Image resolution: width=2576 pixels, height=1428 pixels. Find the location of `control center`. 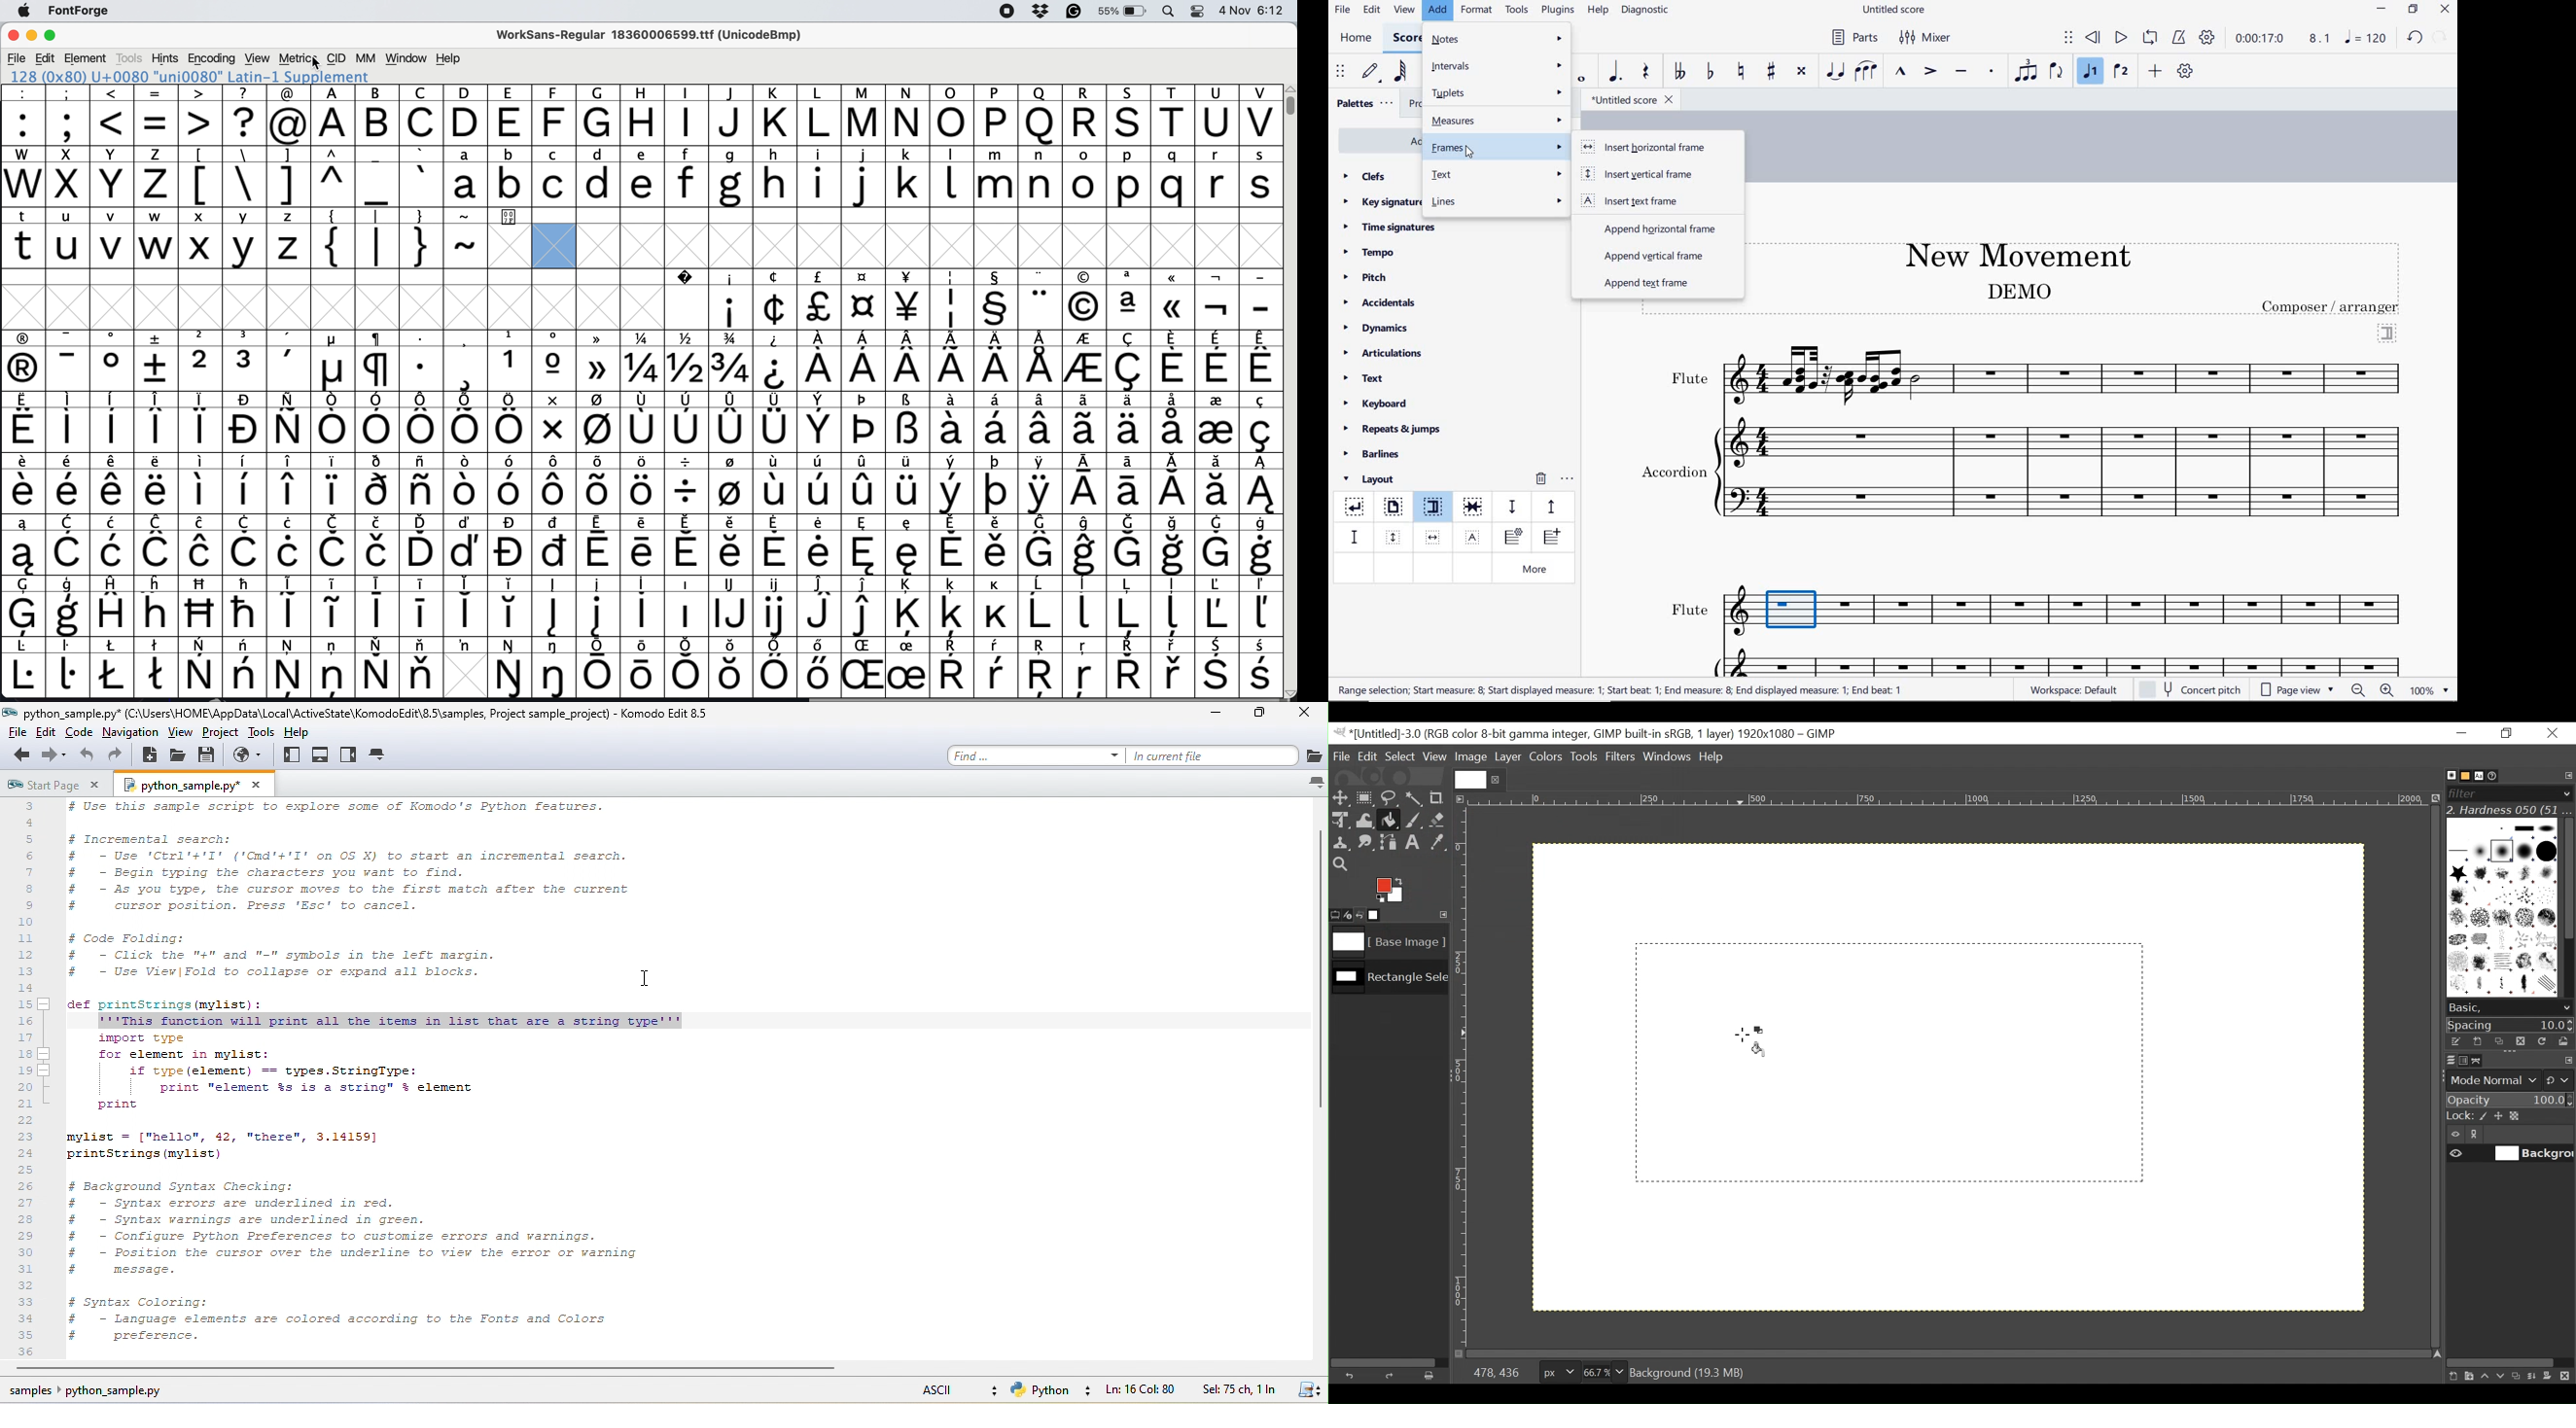

control center is located at coordinates (1201, 11).